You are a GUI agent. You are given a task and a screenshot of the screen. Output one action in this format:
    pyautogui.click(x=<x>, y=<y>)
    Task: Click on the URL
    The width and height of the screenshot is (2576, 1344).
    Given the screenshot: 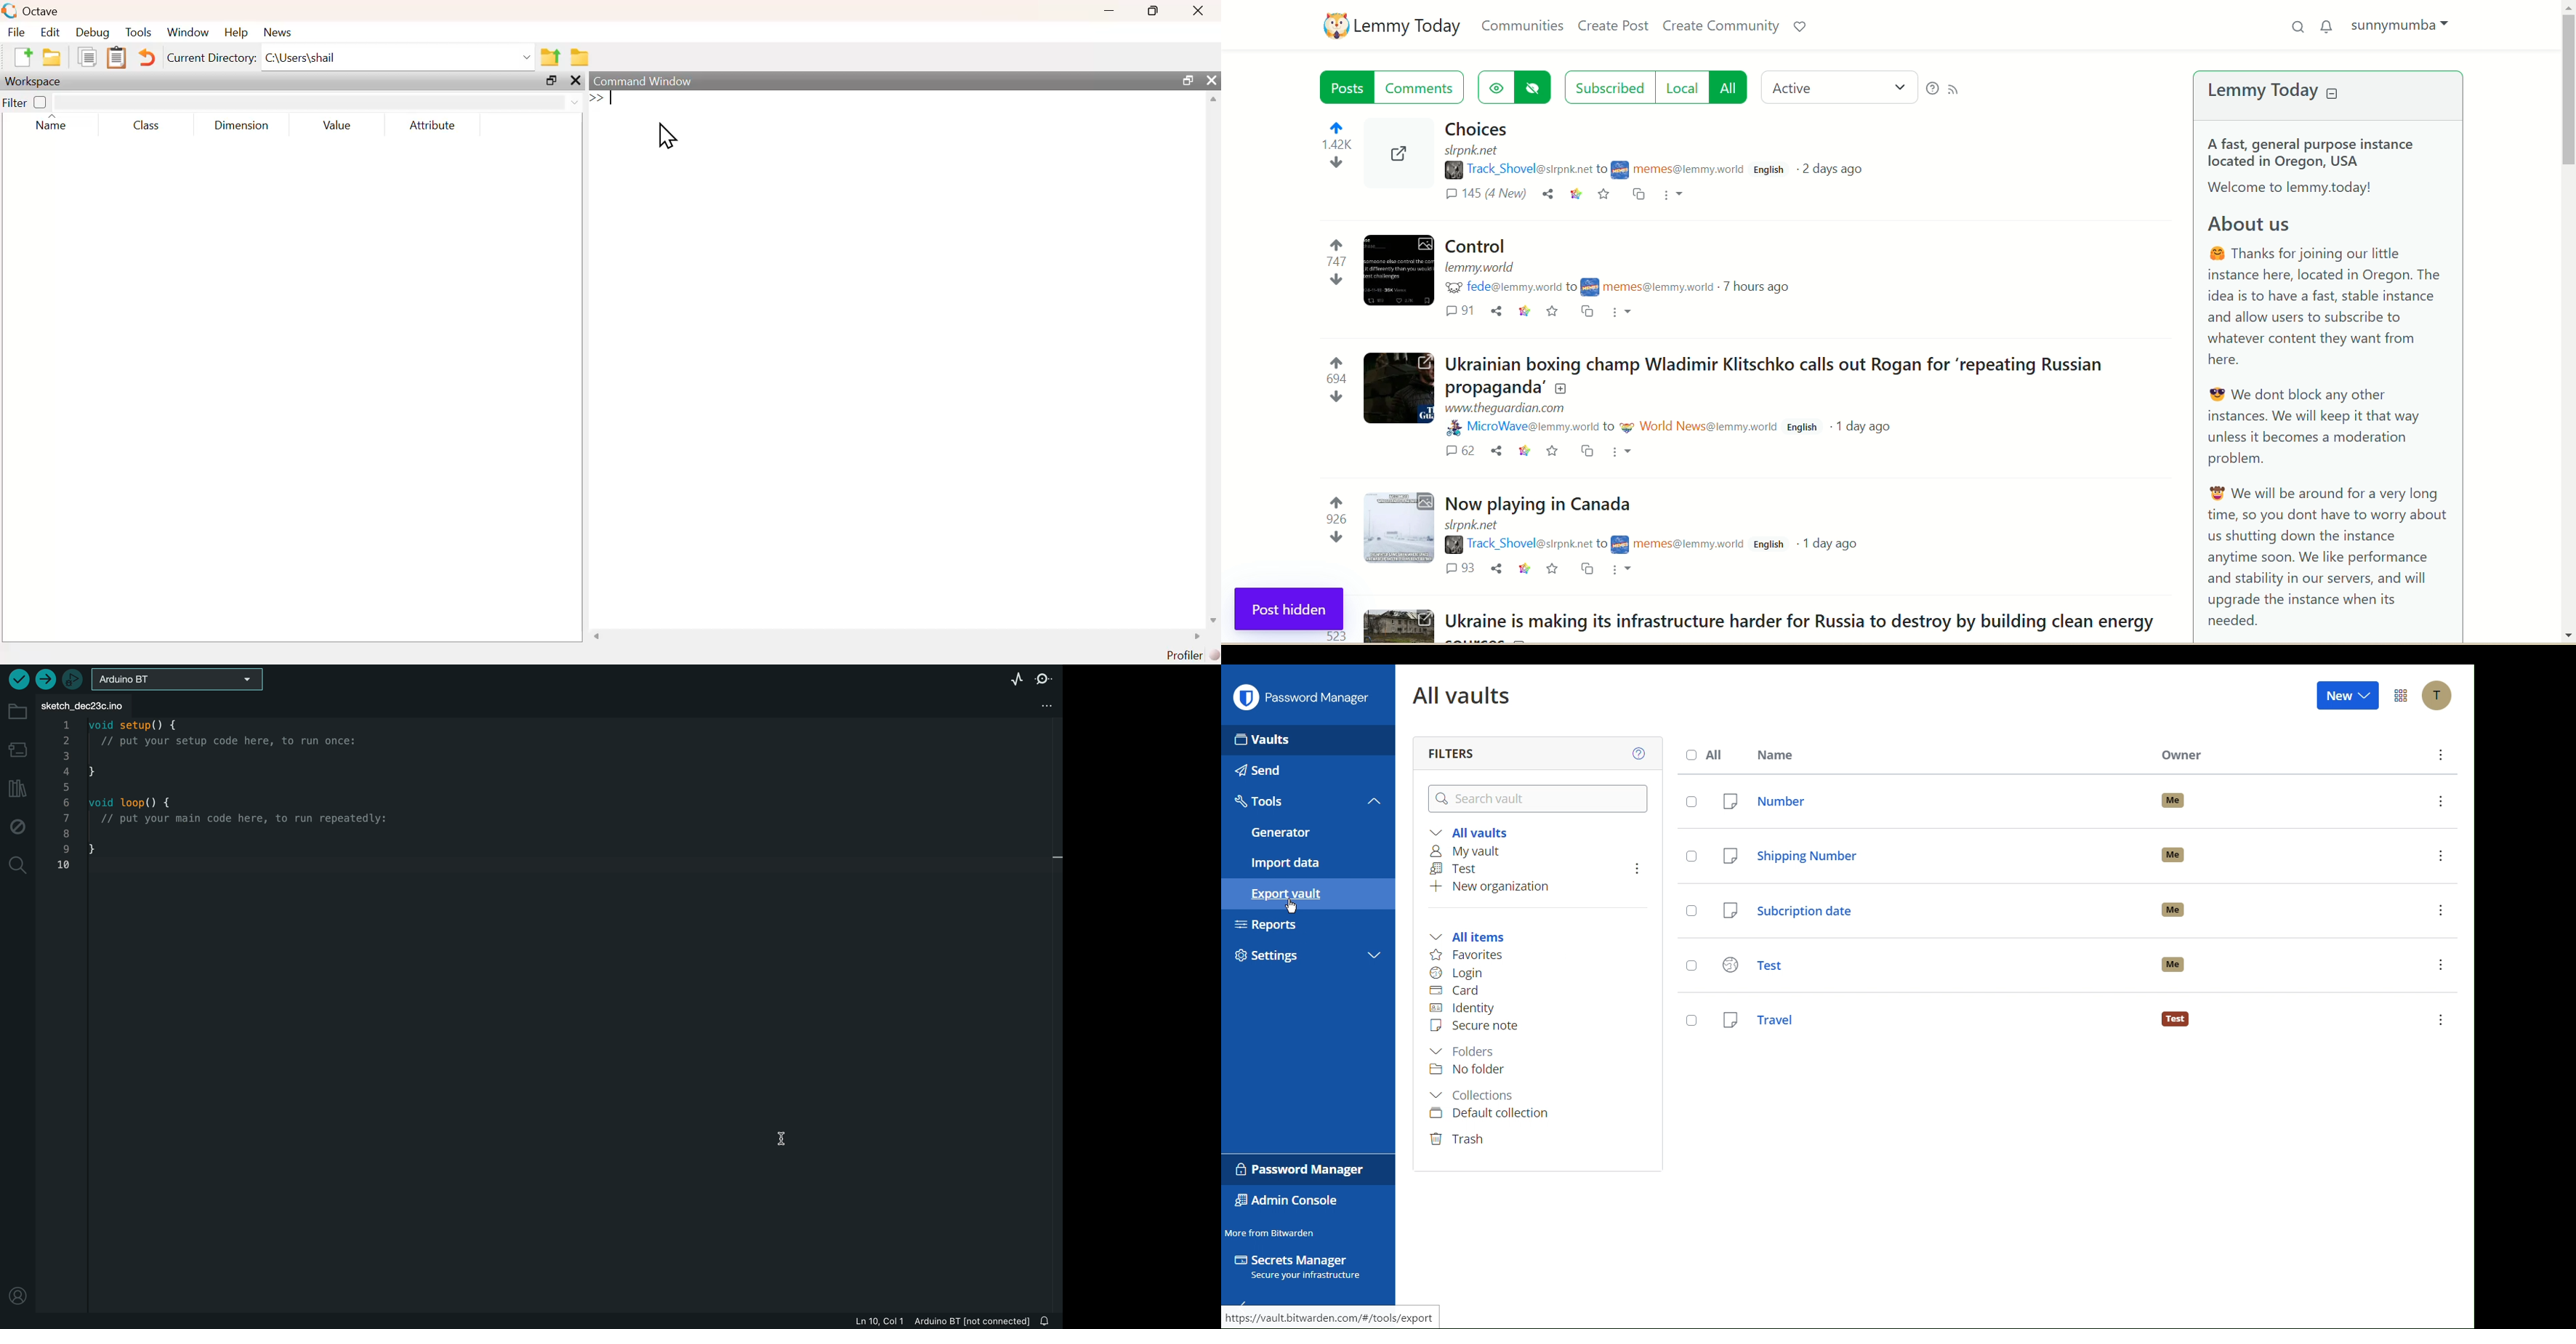 What is the action you would take?
    pyautogui.click(x=1474, y=525)
    